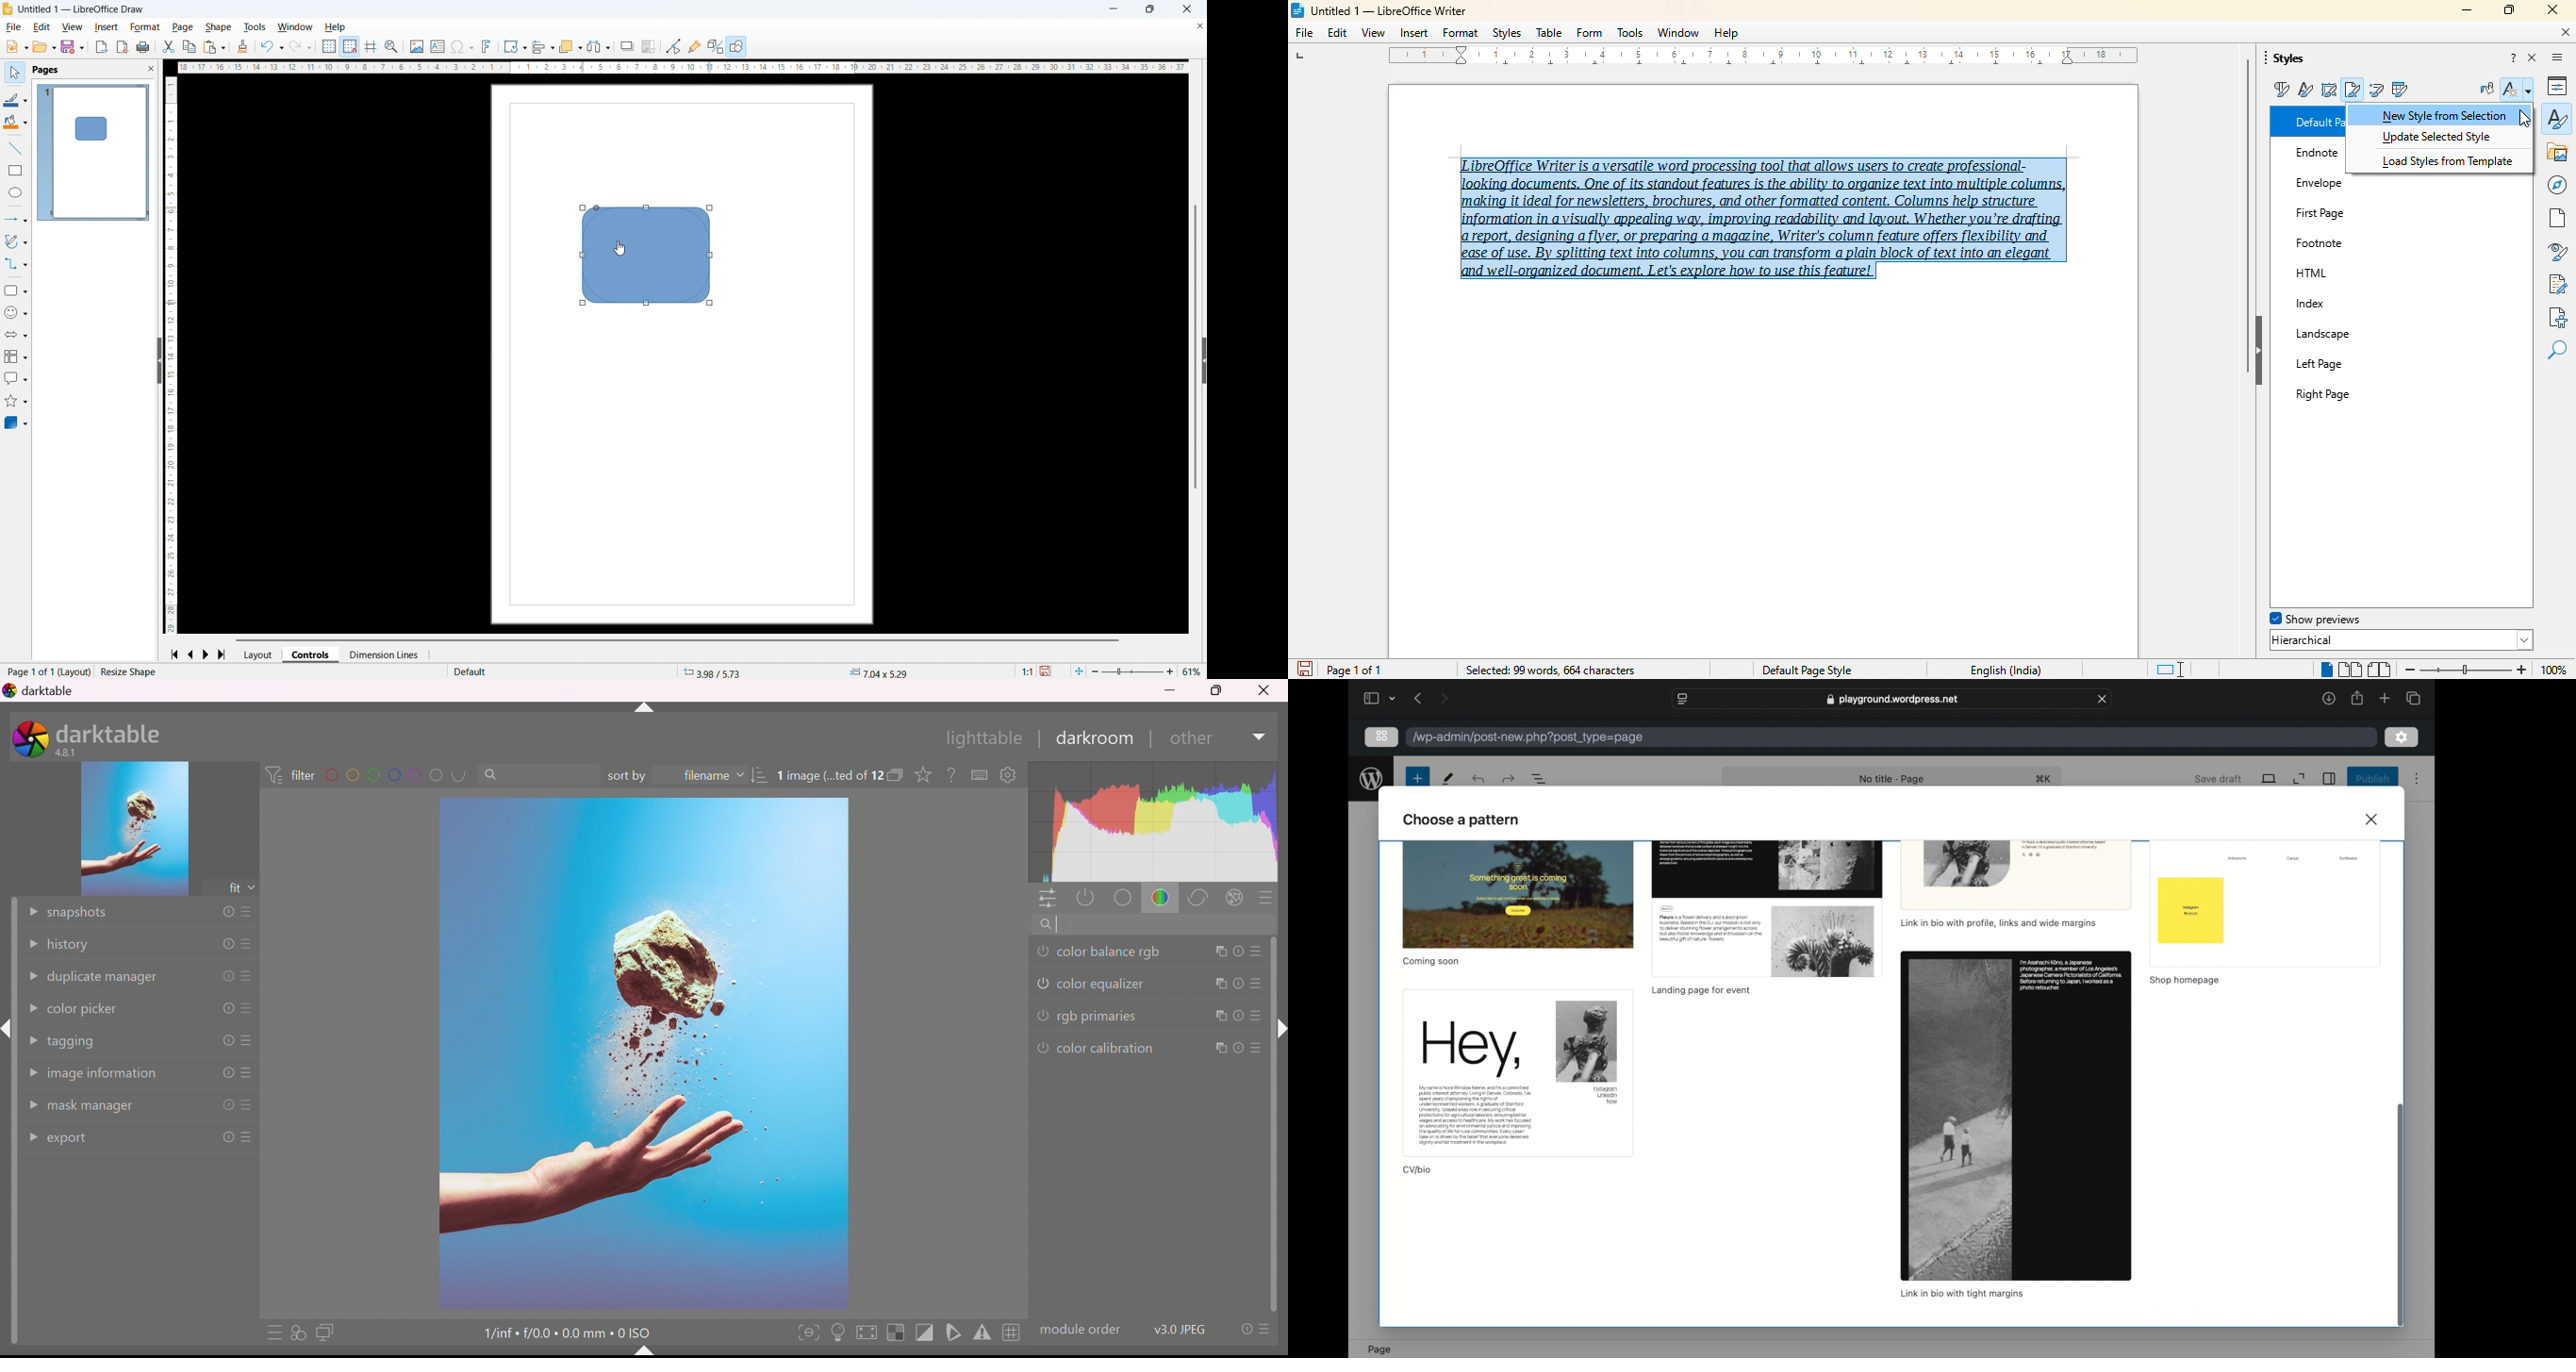 Image resolution: width=2576 pixels, height=1372 pixels. Describe the element at coordinates (715, 46) in the screenshot. I see `toggle extrusion` at that location.